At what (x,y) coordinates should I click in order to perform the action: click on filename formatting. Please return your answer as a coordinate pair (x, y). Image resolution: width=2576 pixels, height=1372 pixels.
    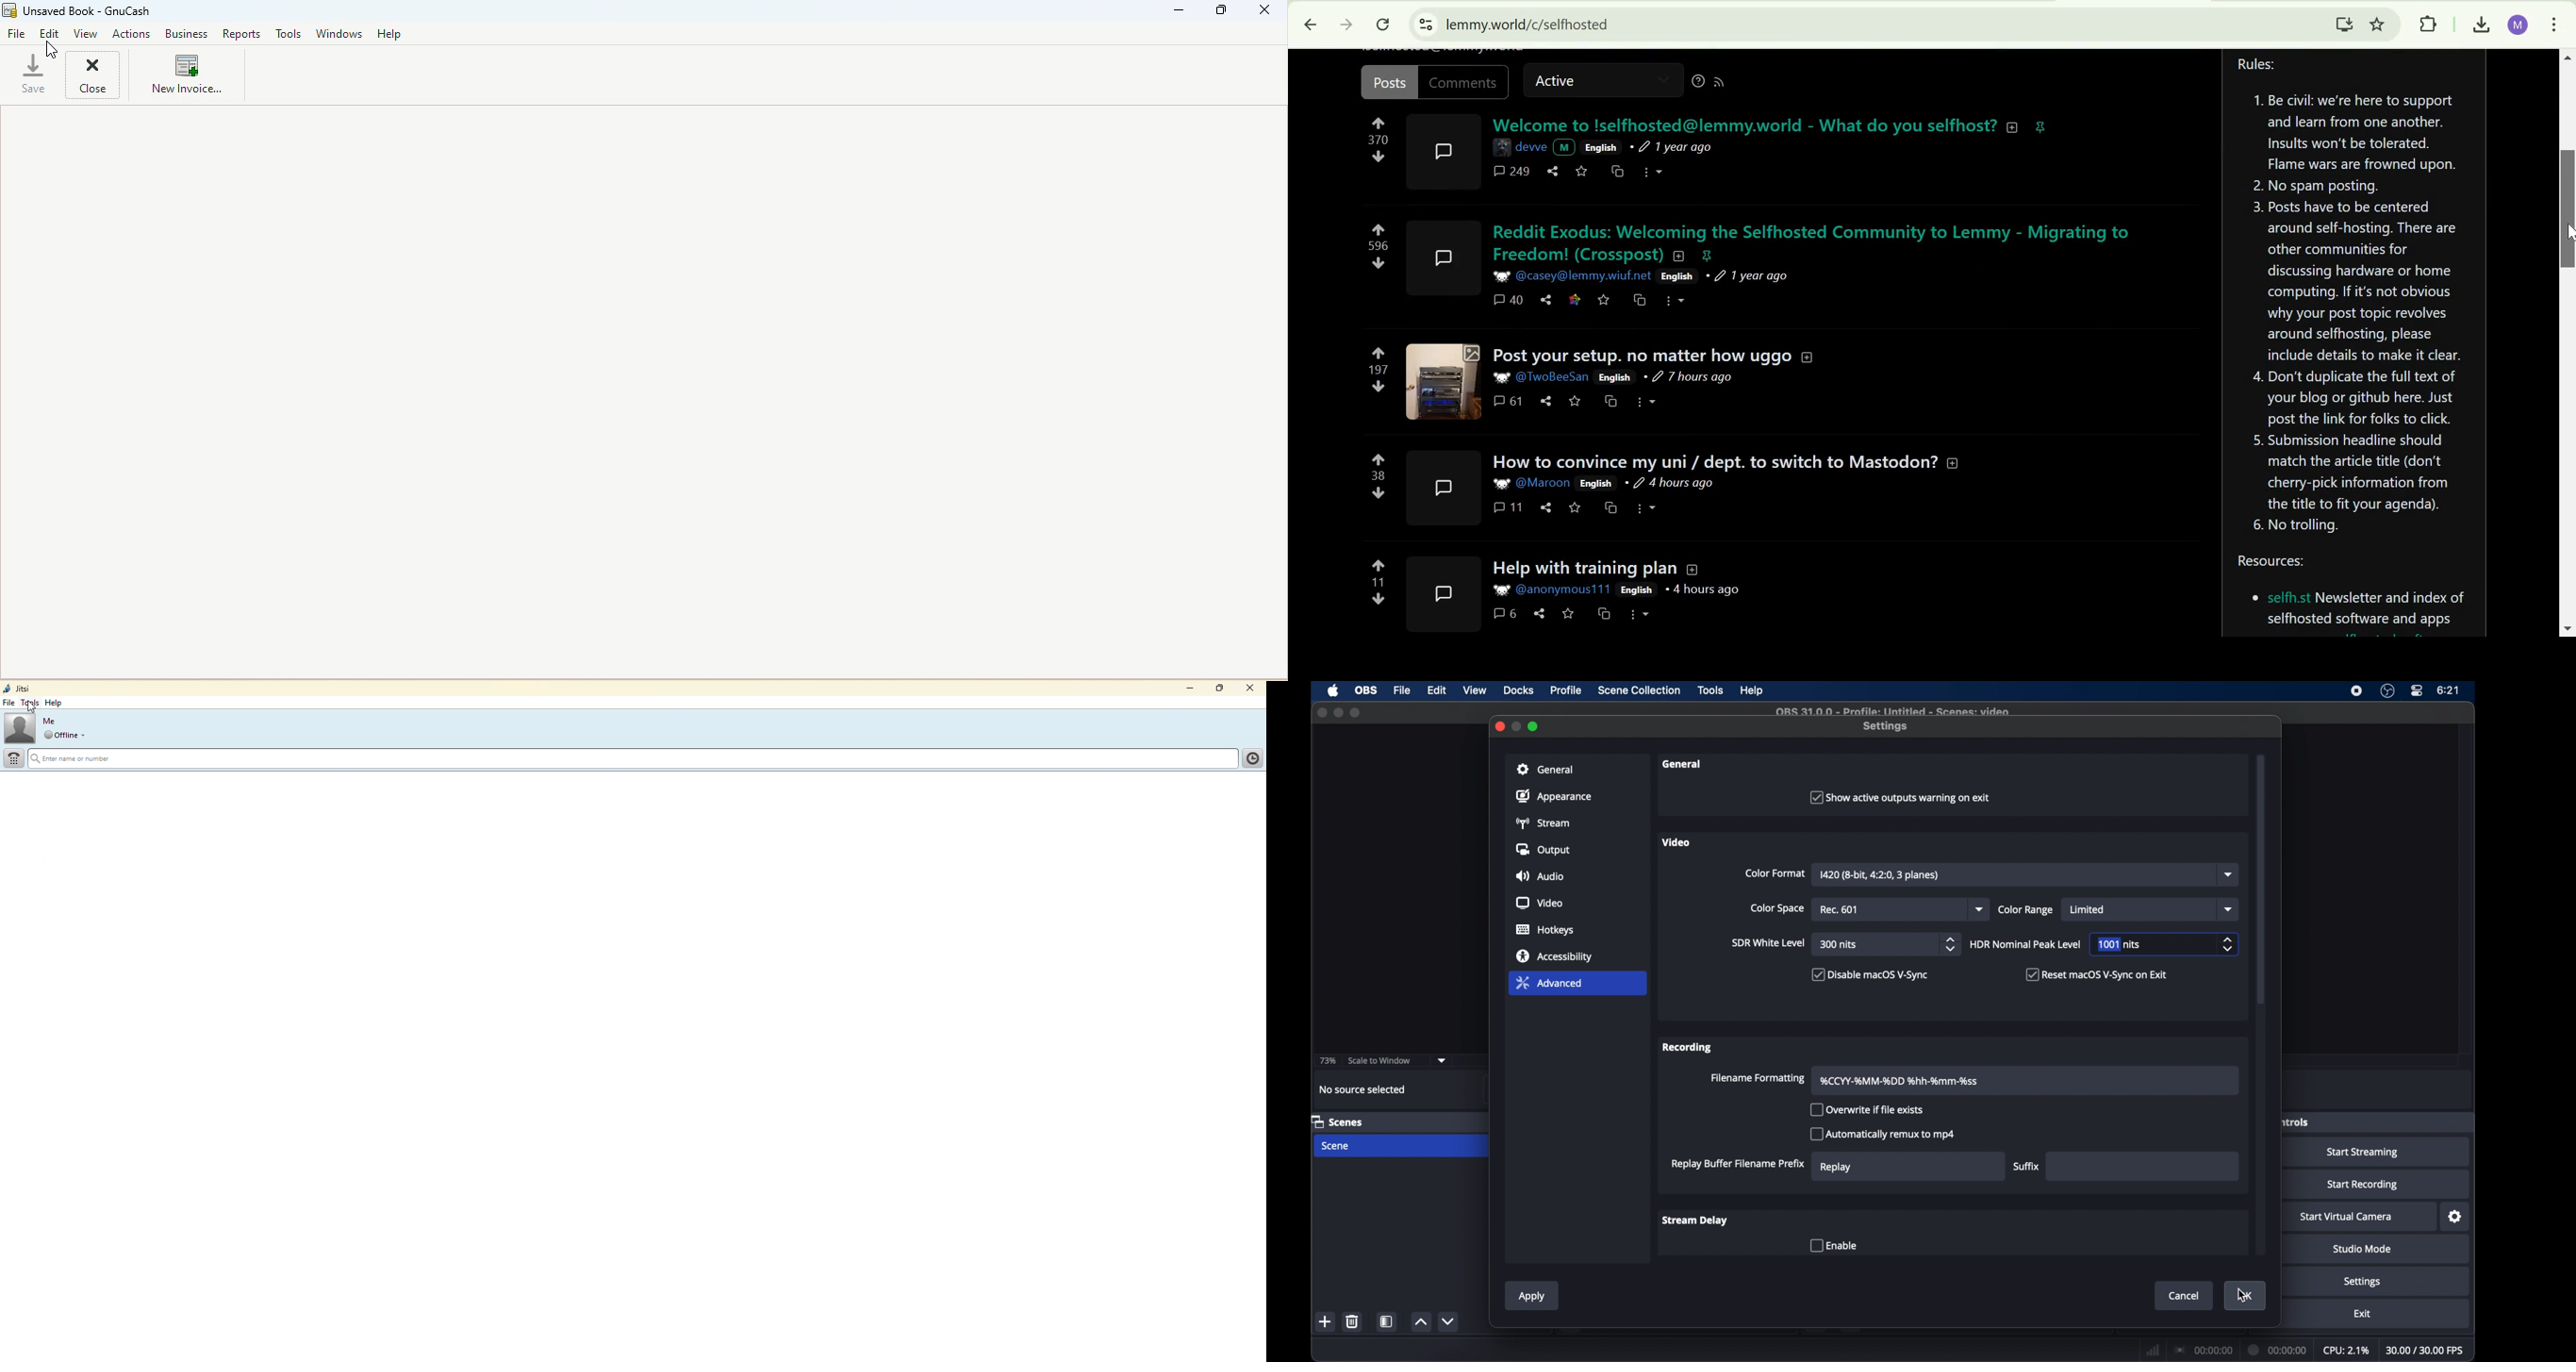
    Looking at the image, I should click on (1900, 1081).